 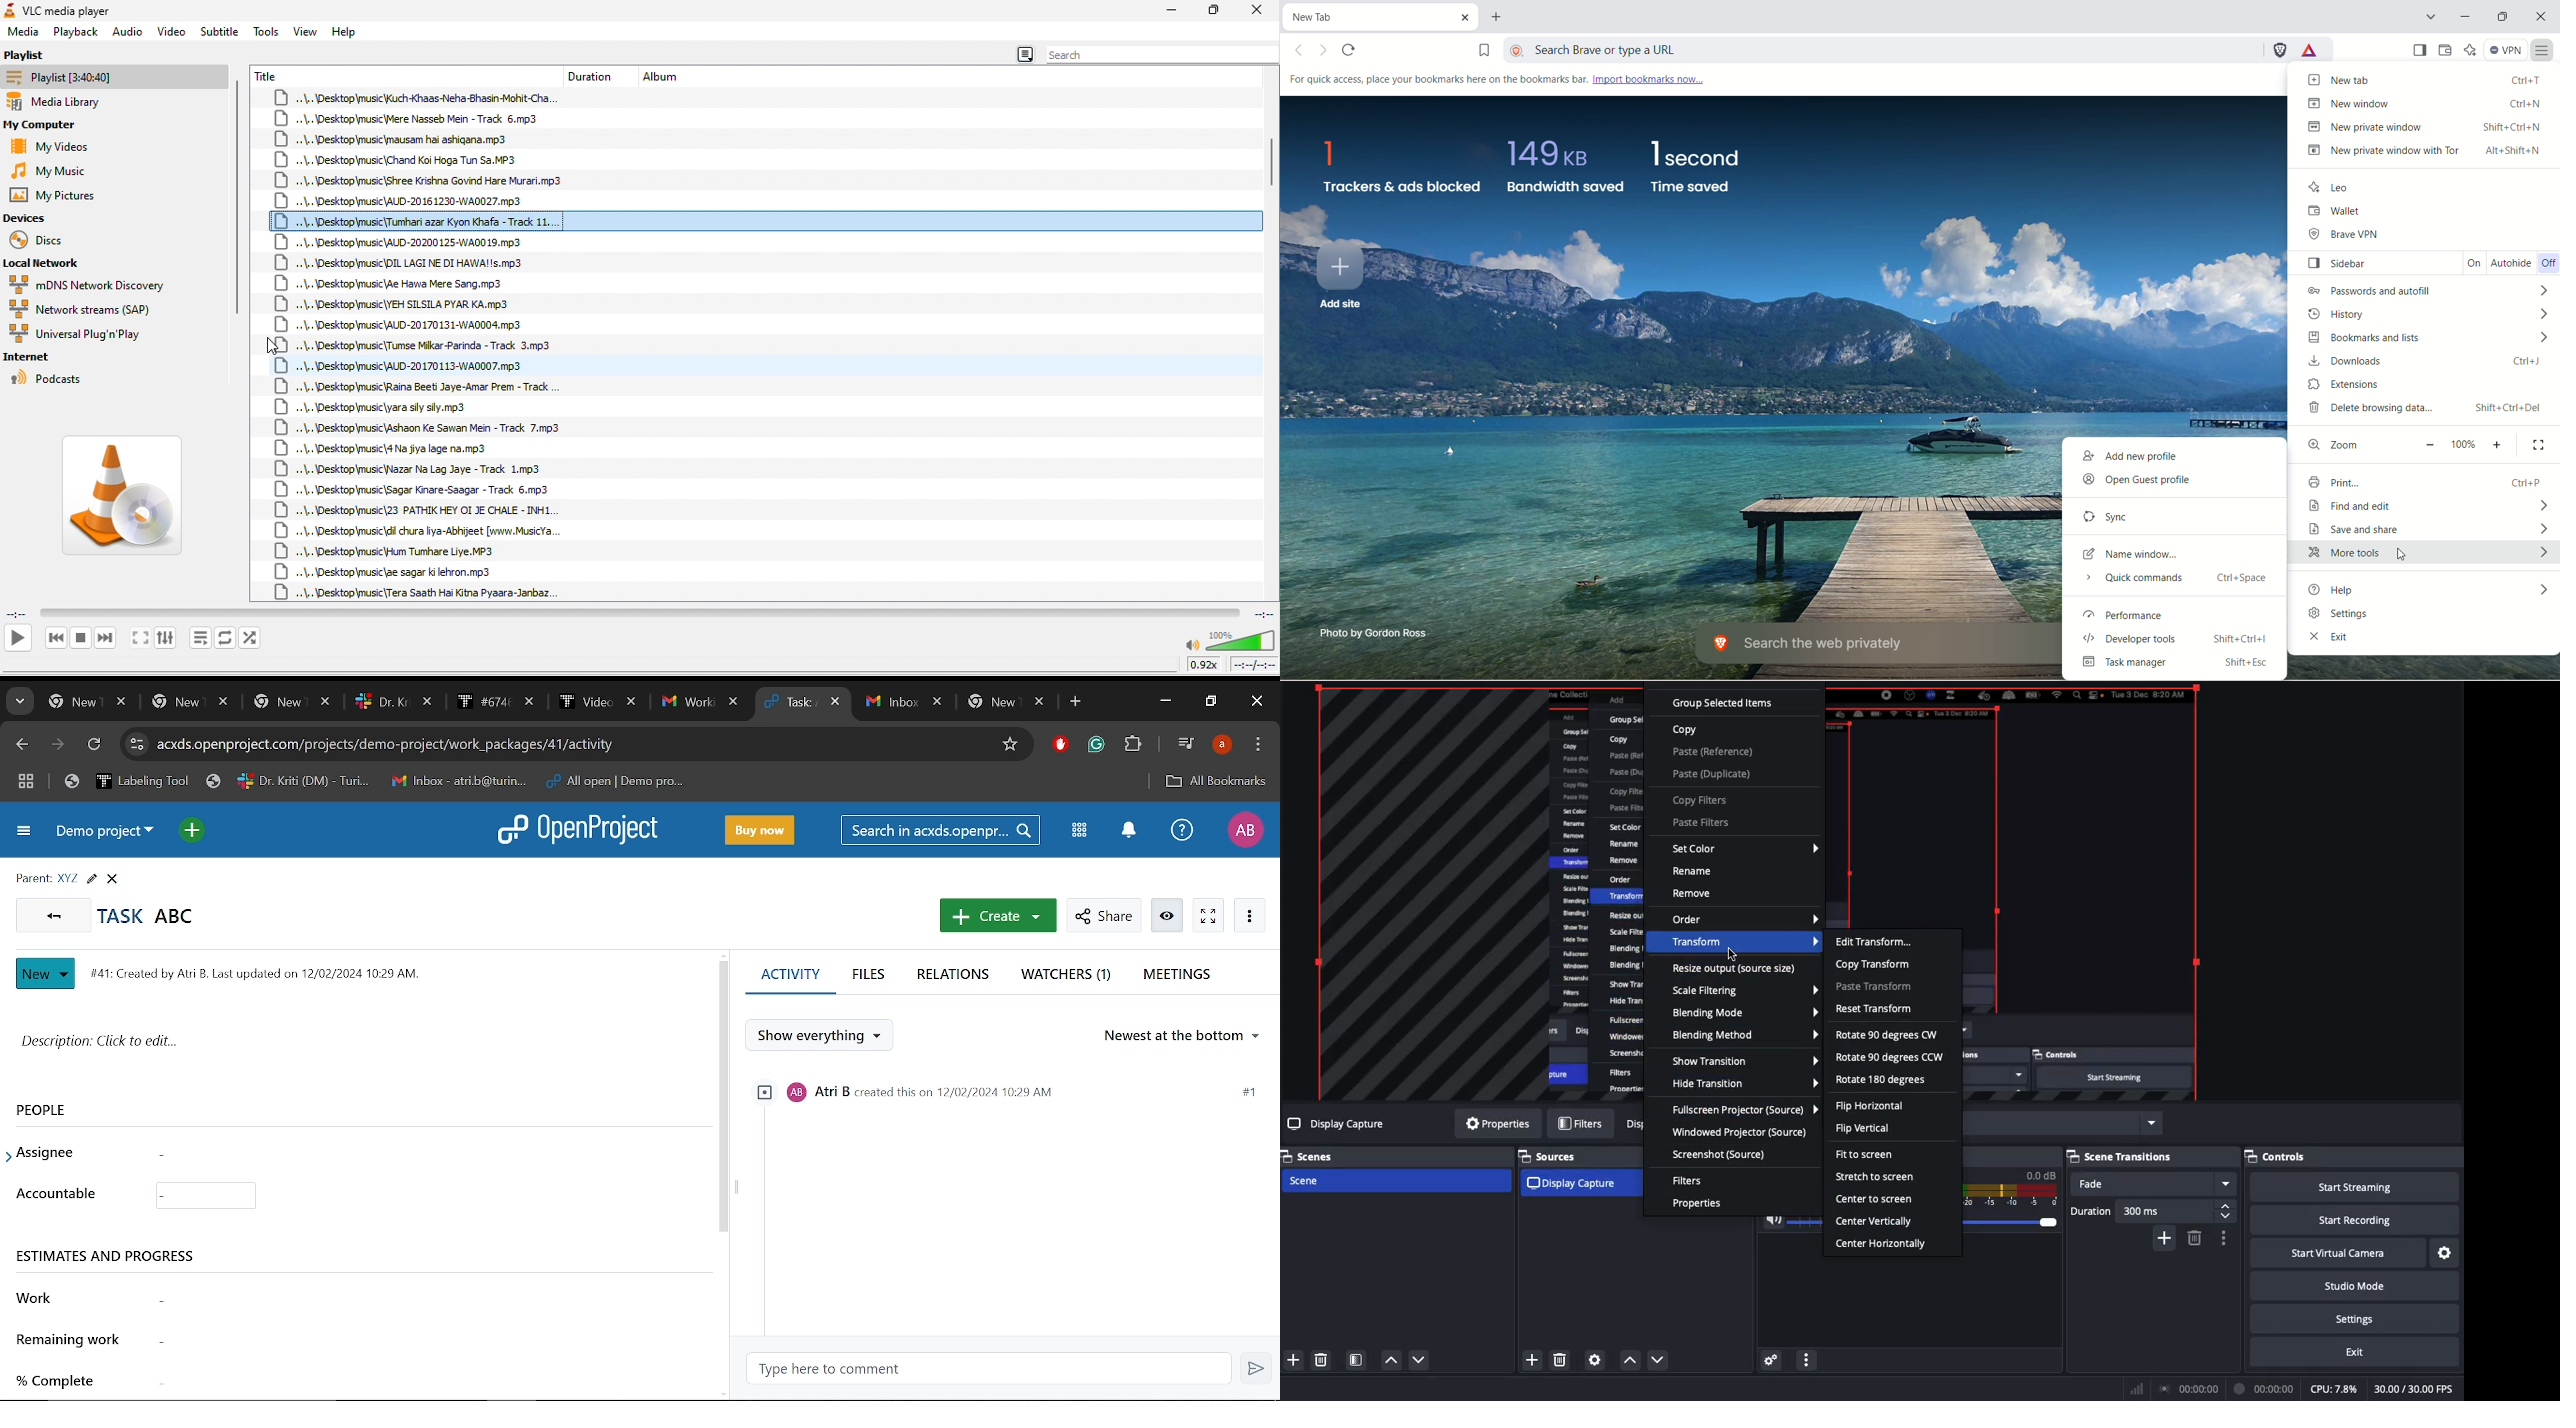 I want to click on Brave shield, so click(x=2279, y=50).